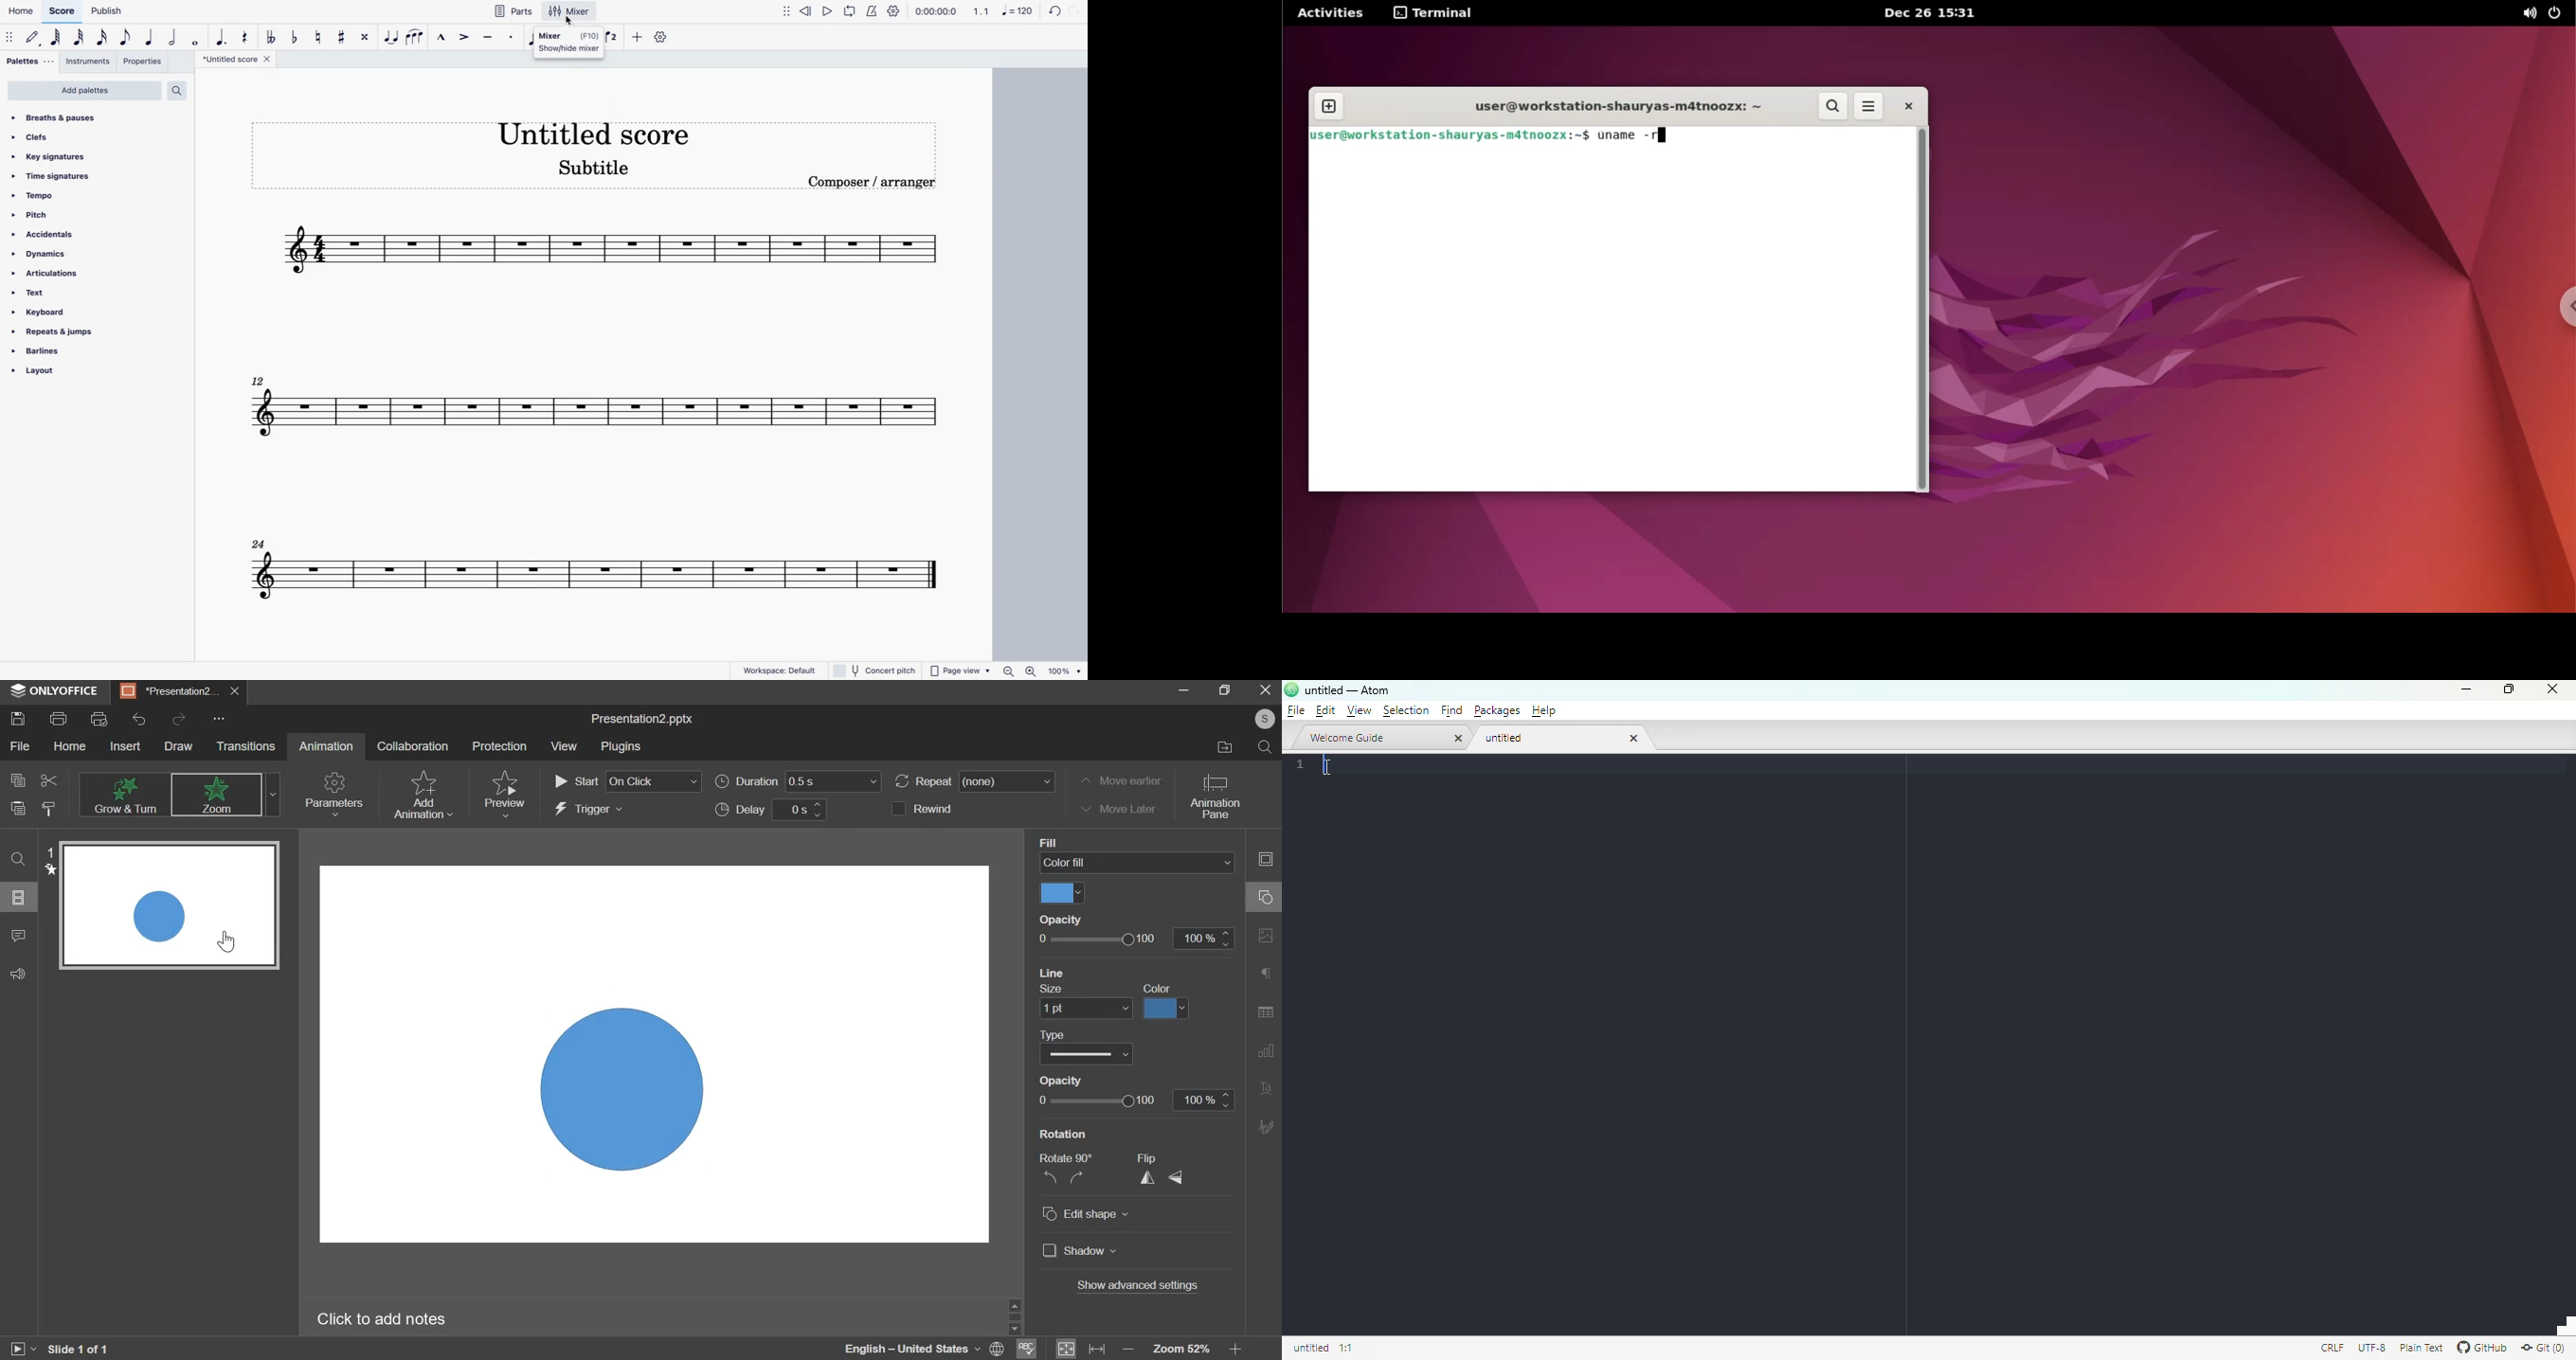 The image size is (2576, 1372). I want to click on toggle double sharp, so click(367, 36).